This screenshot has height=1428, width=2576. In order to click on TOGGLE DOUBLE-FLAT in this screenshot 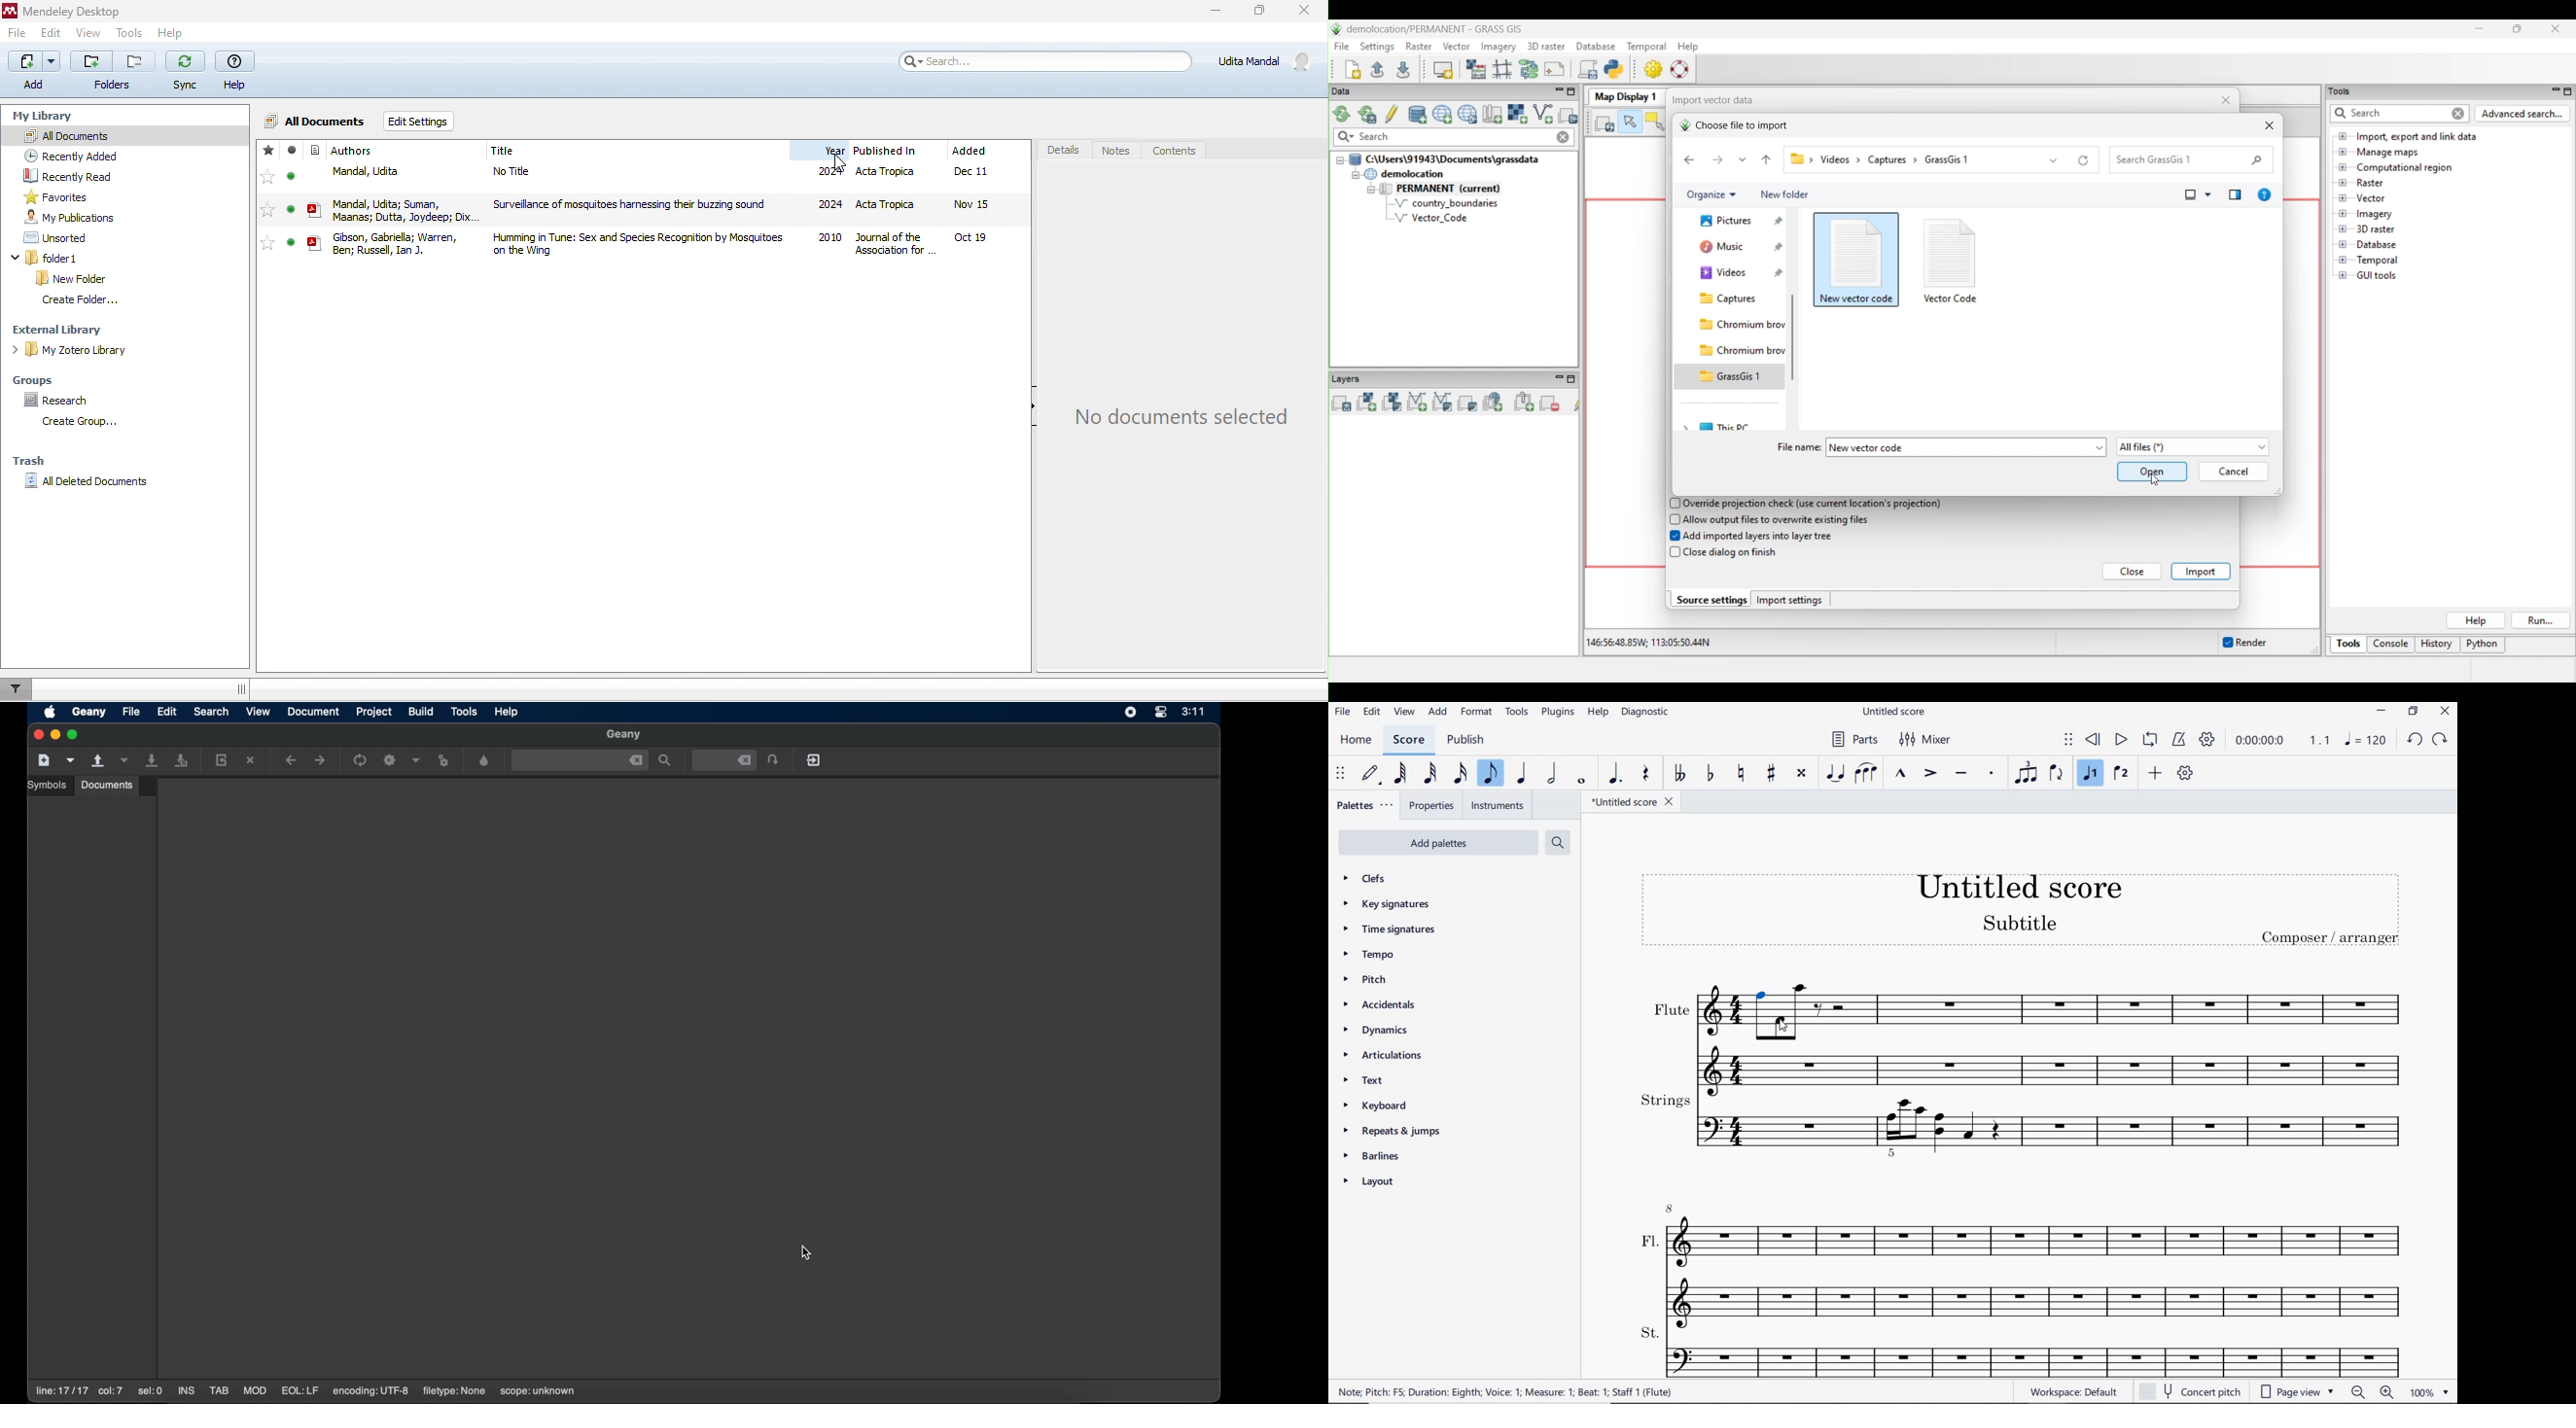, I will do `click(1680, 774)`.